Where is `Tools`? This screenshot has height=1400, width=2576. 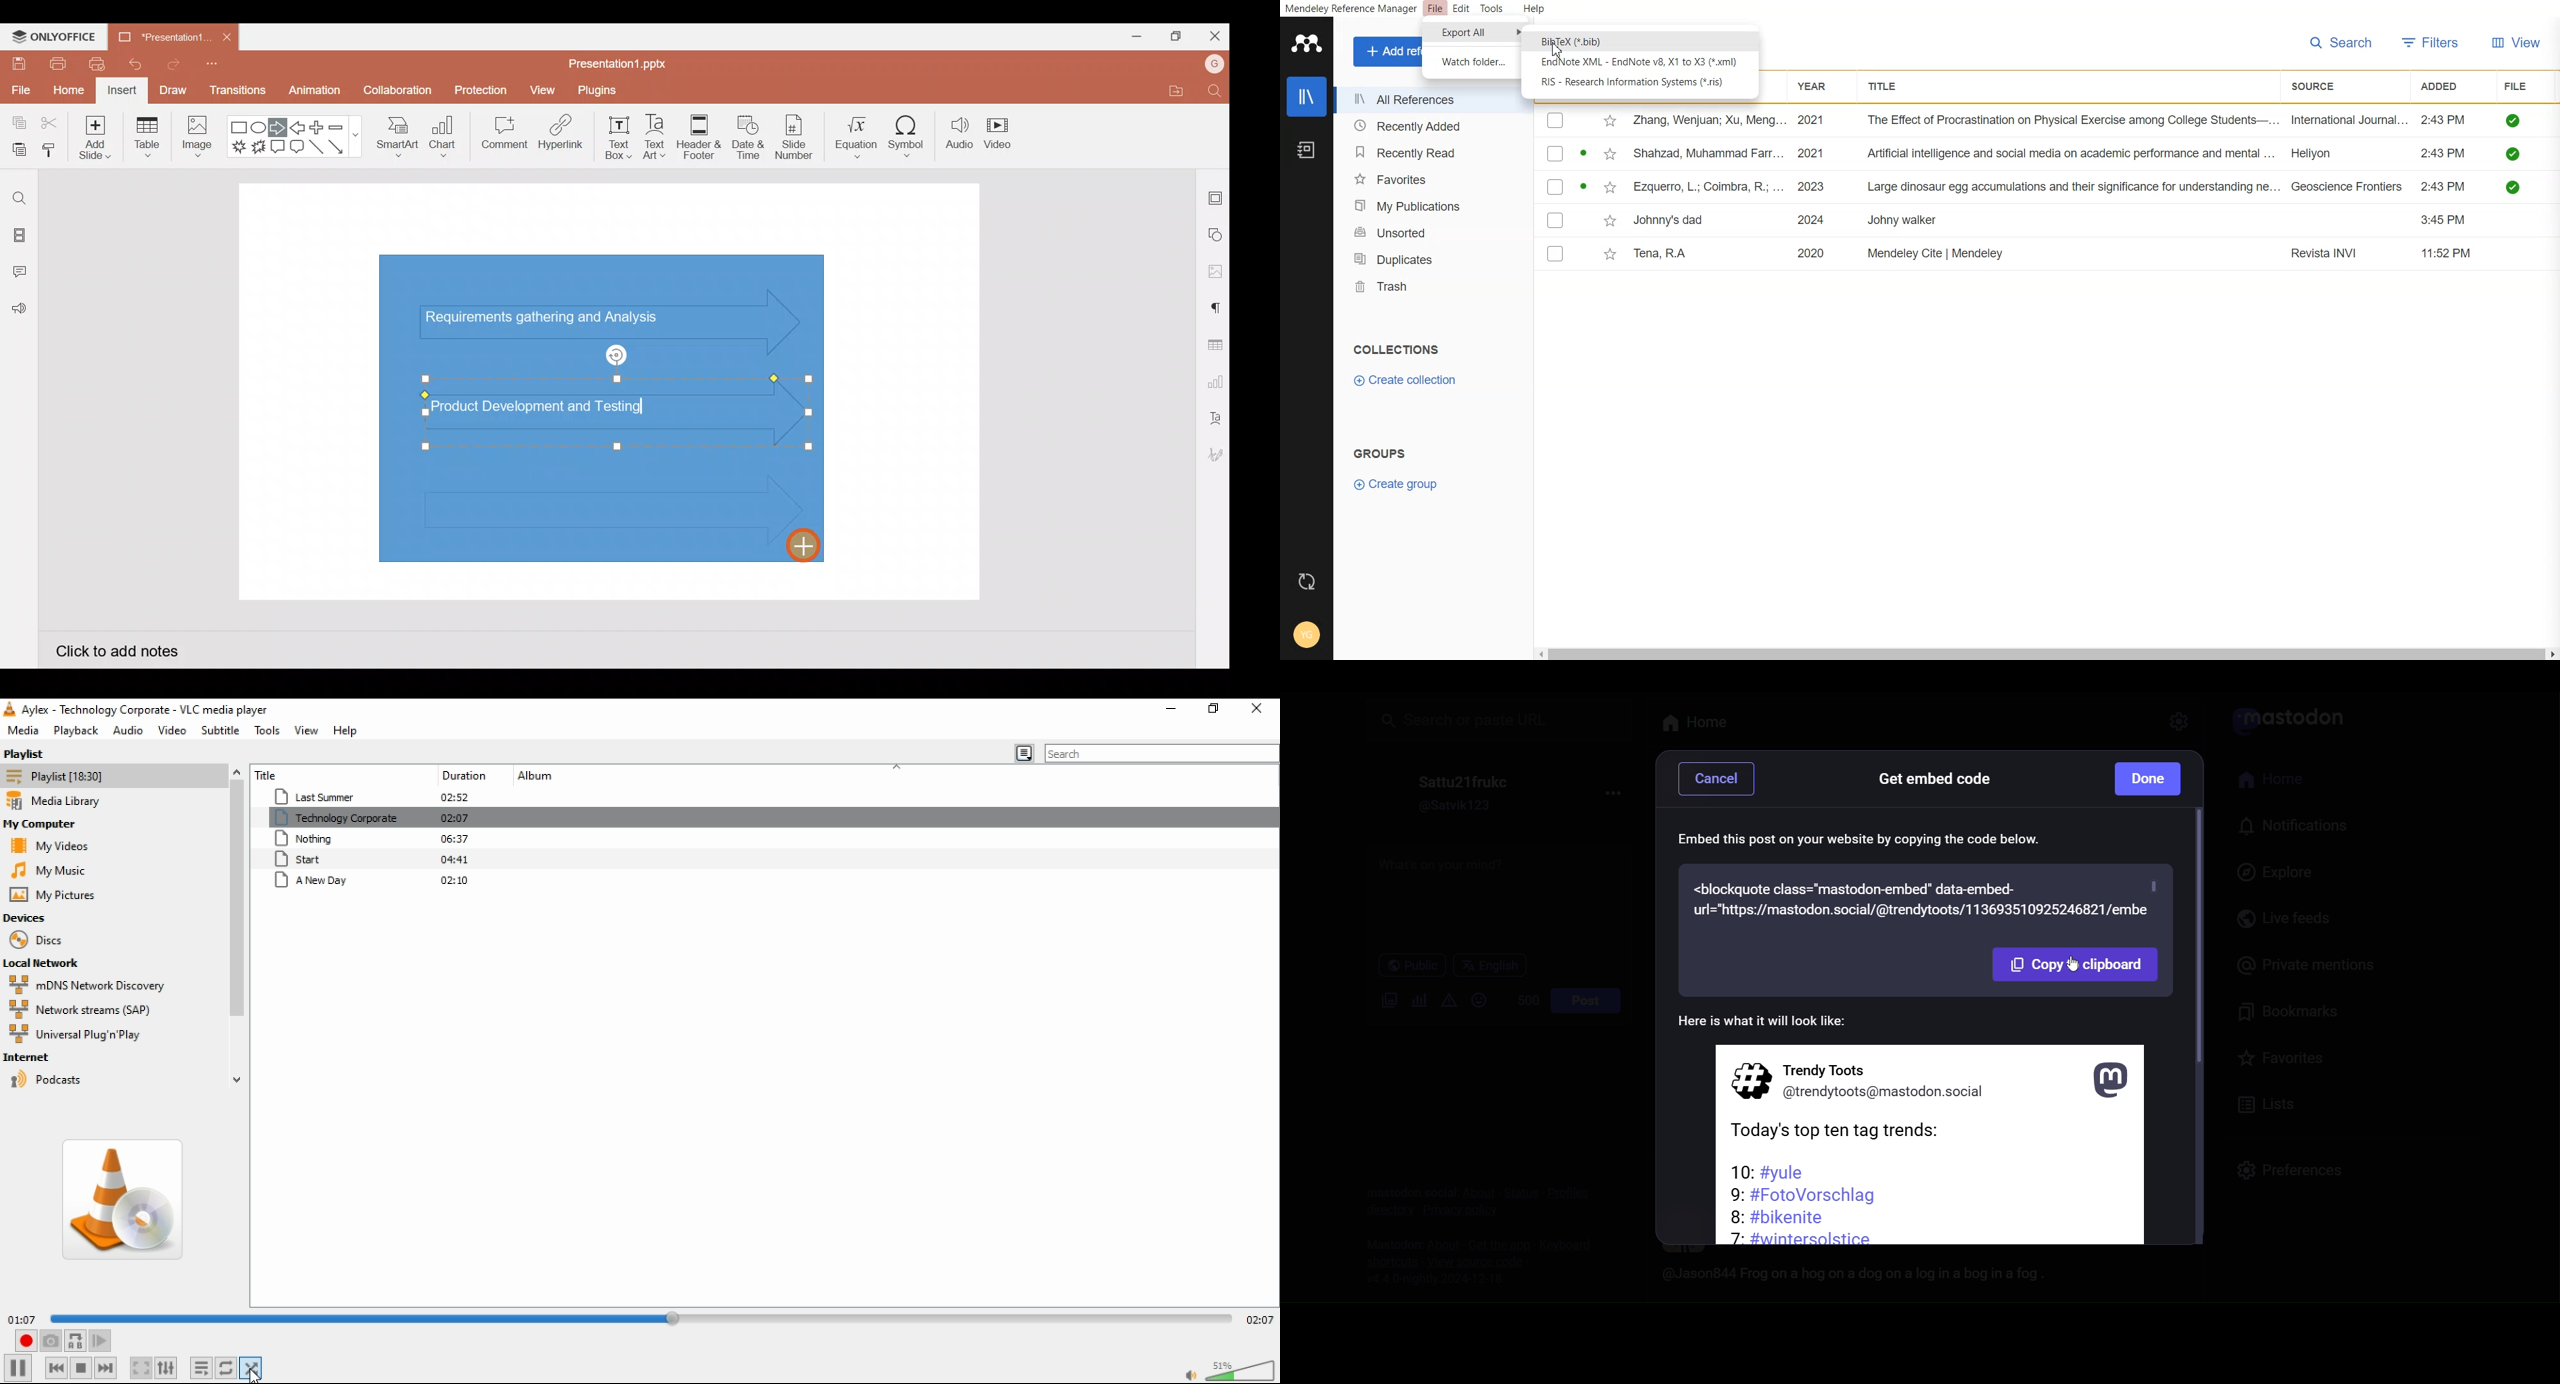 Tools is located at coordinates (1491, 9).